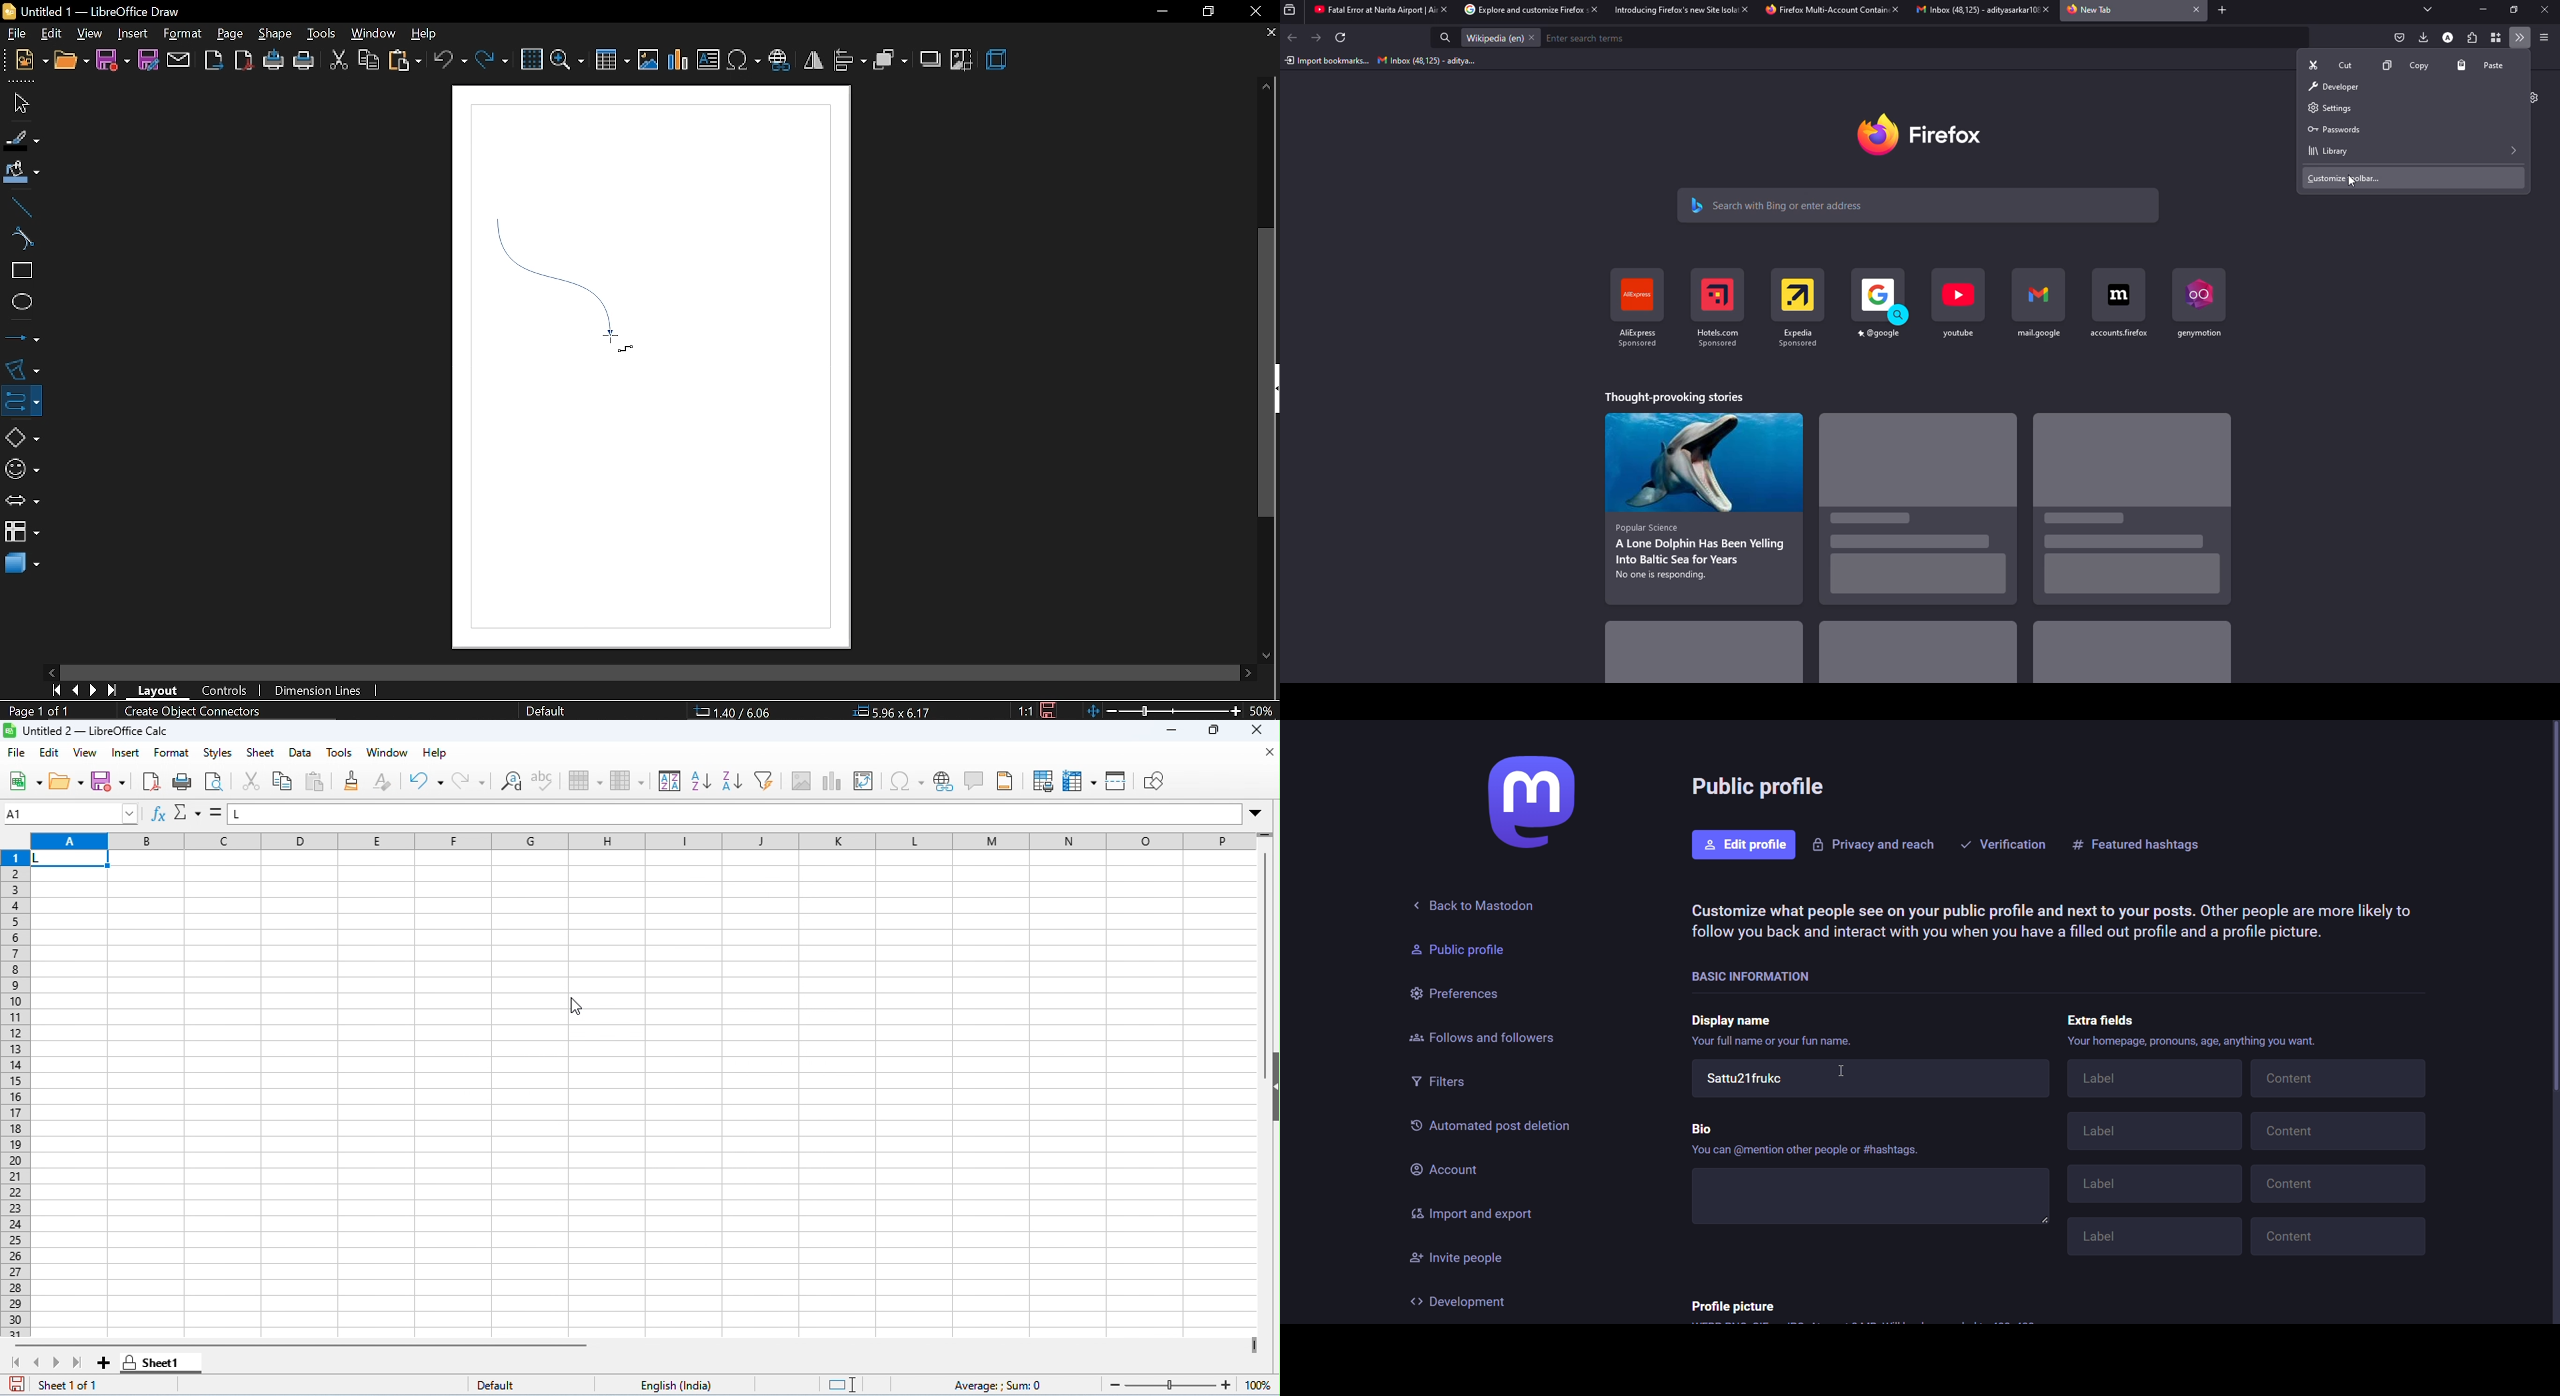 Image resolution: width=2576 pixels, height=1400 pixels. I want to click on paste, so click(2484, 66).